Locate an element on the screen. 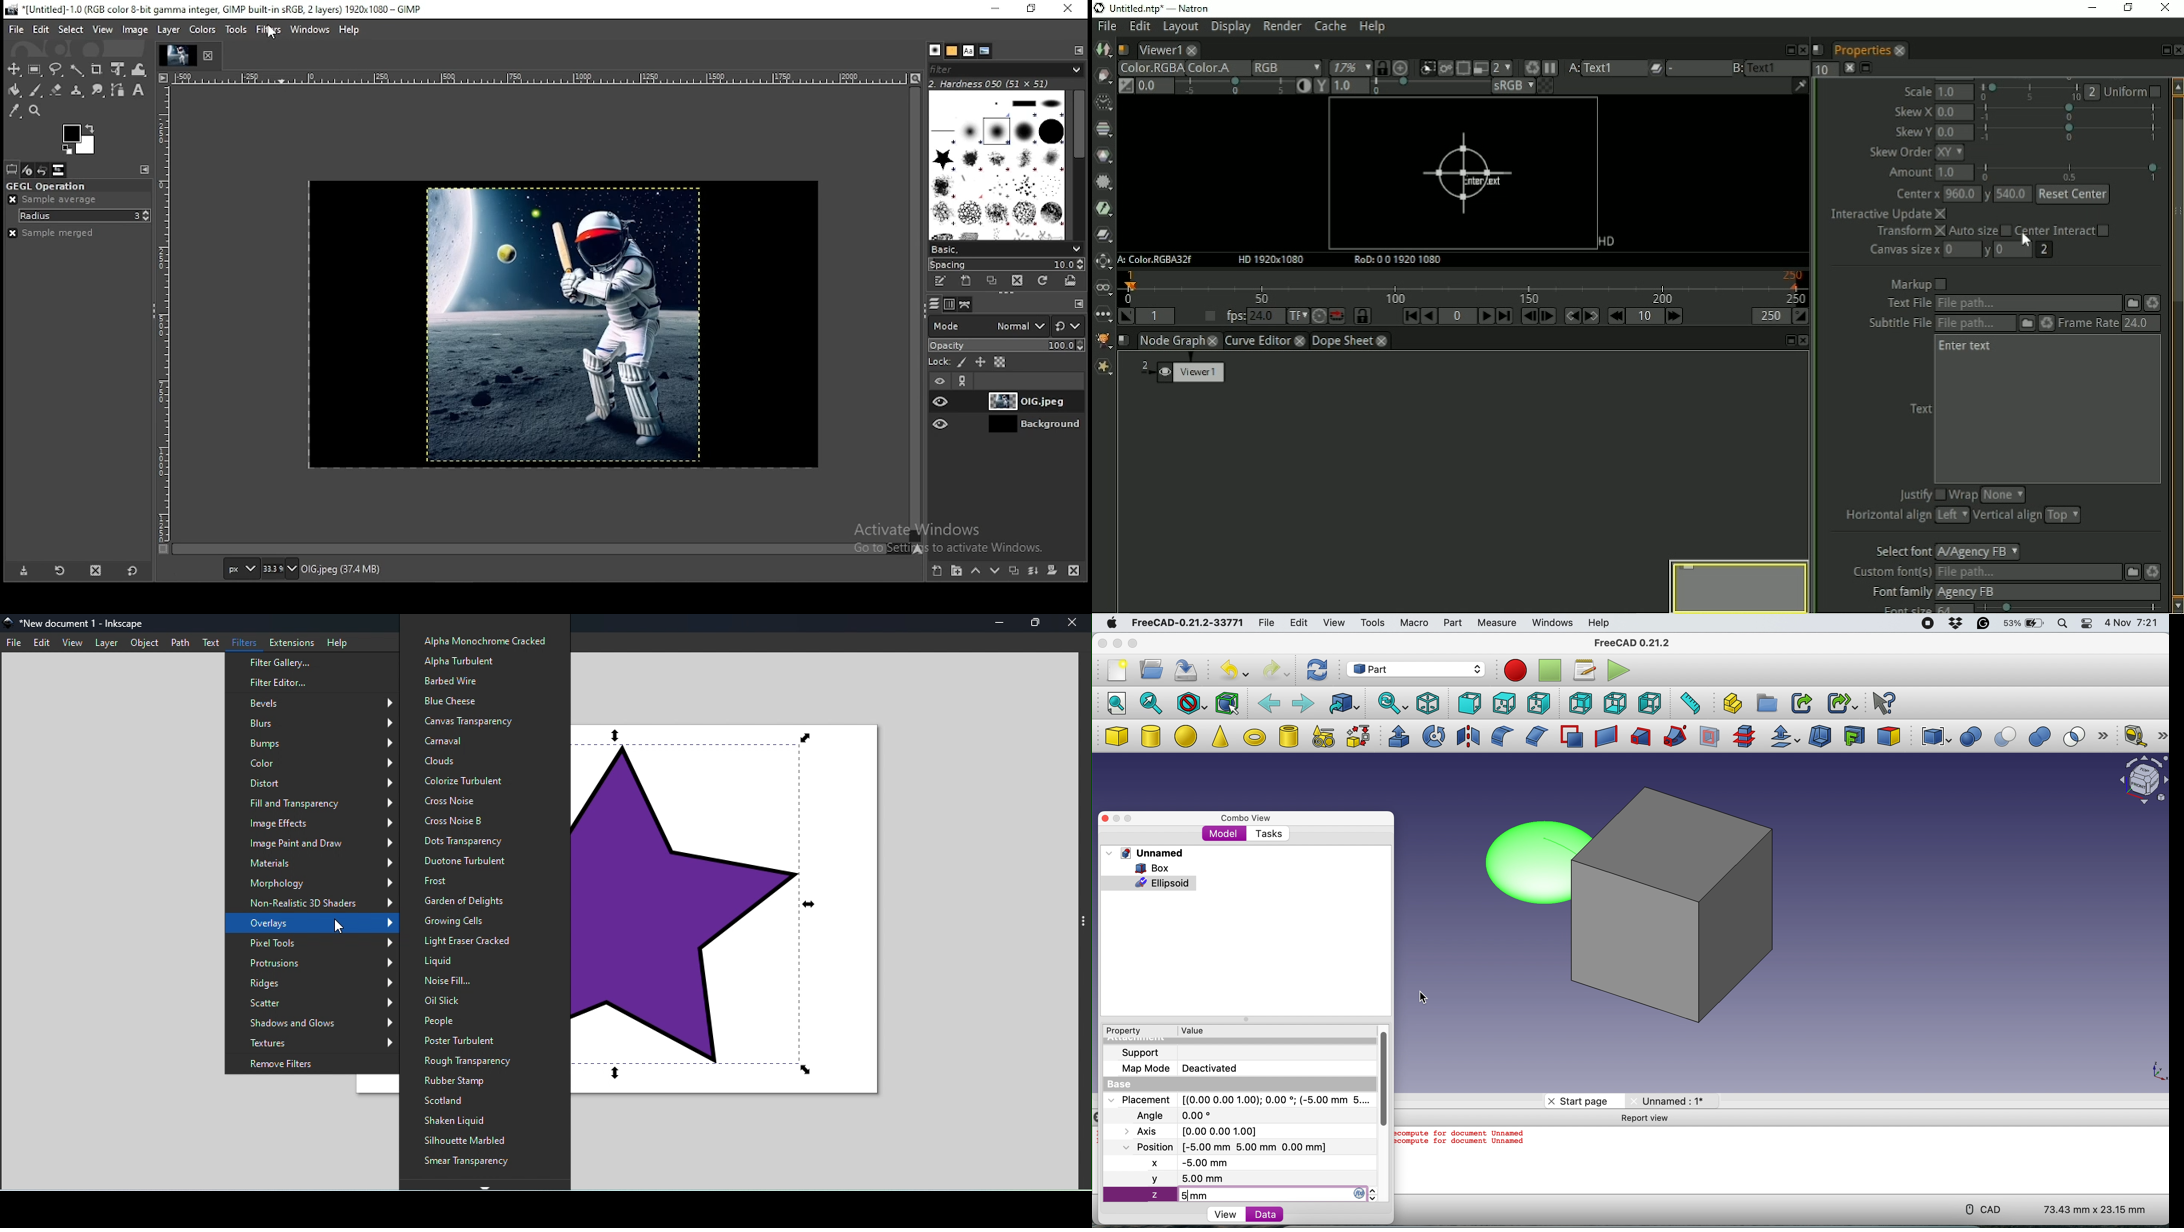 Image resolution: width=2184 pixels, height=1232 pixels. Pixel tools is located at coordinates (319, 945).